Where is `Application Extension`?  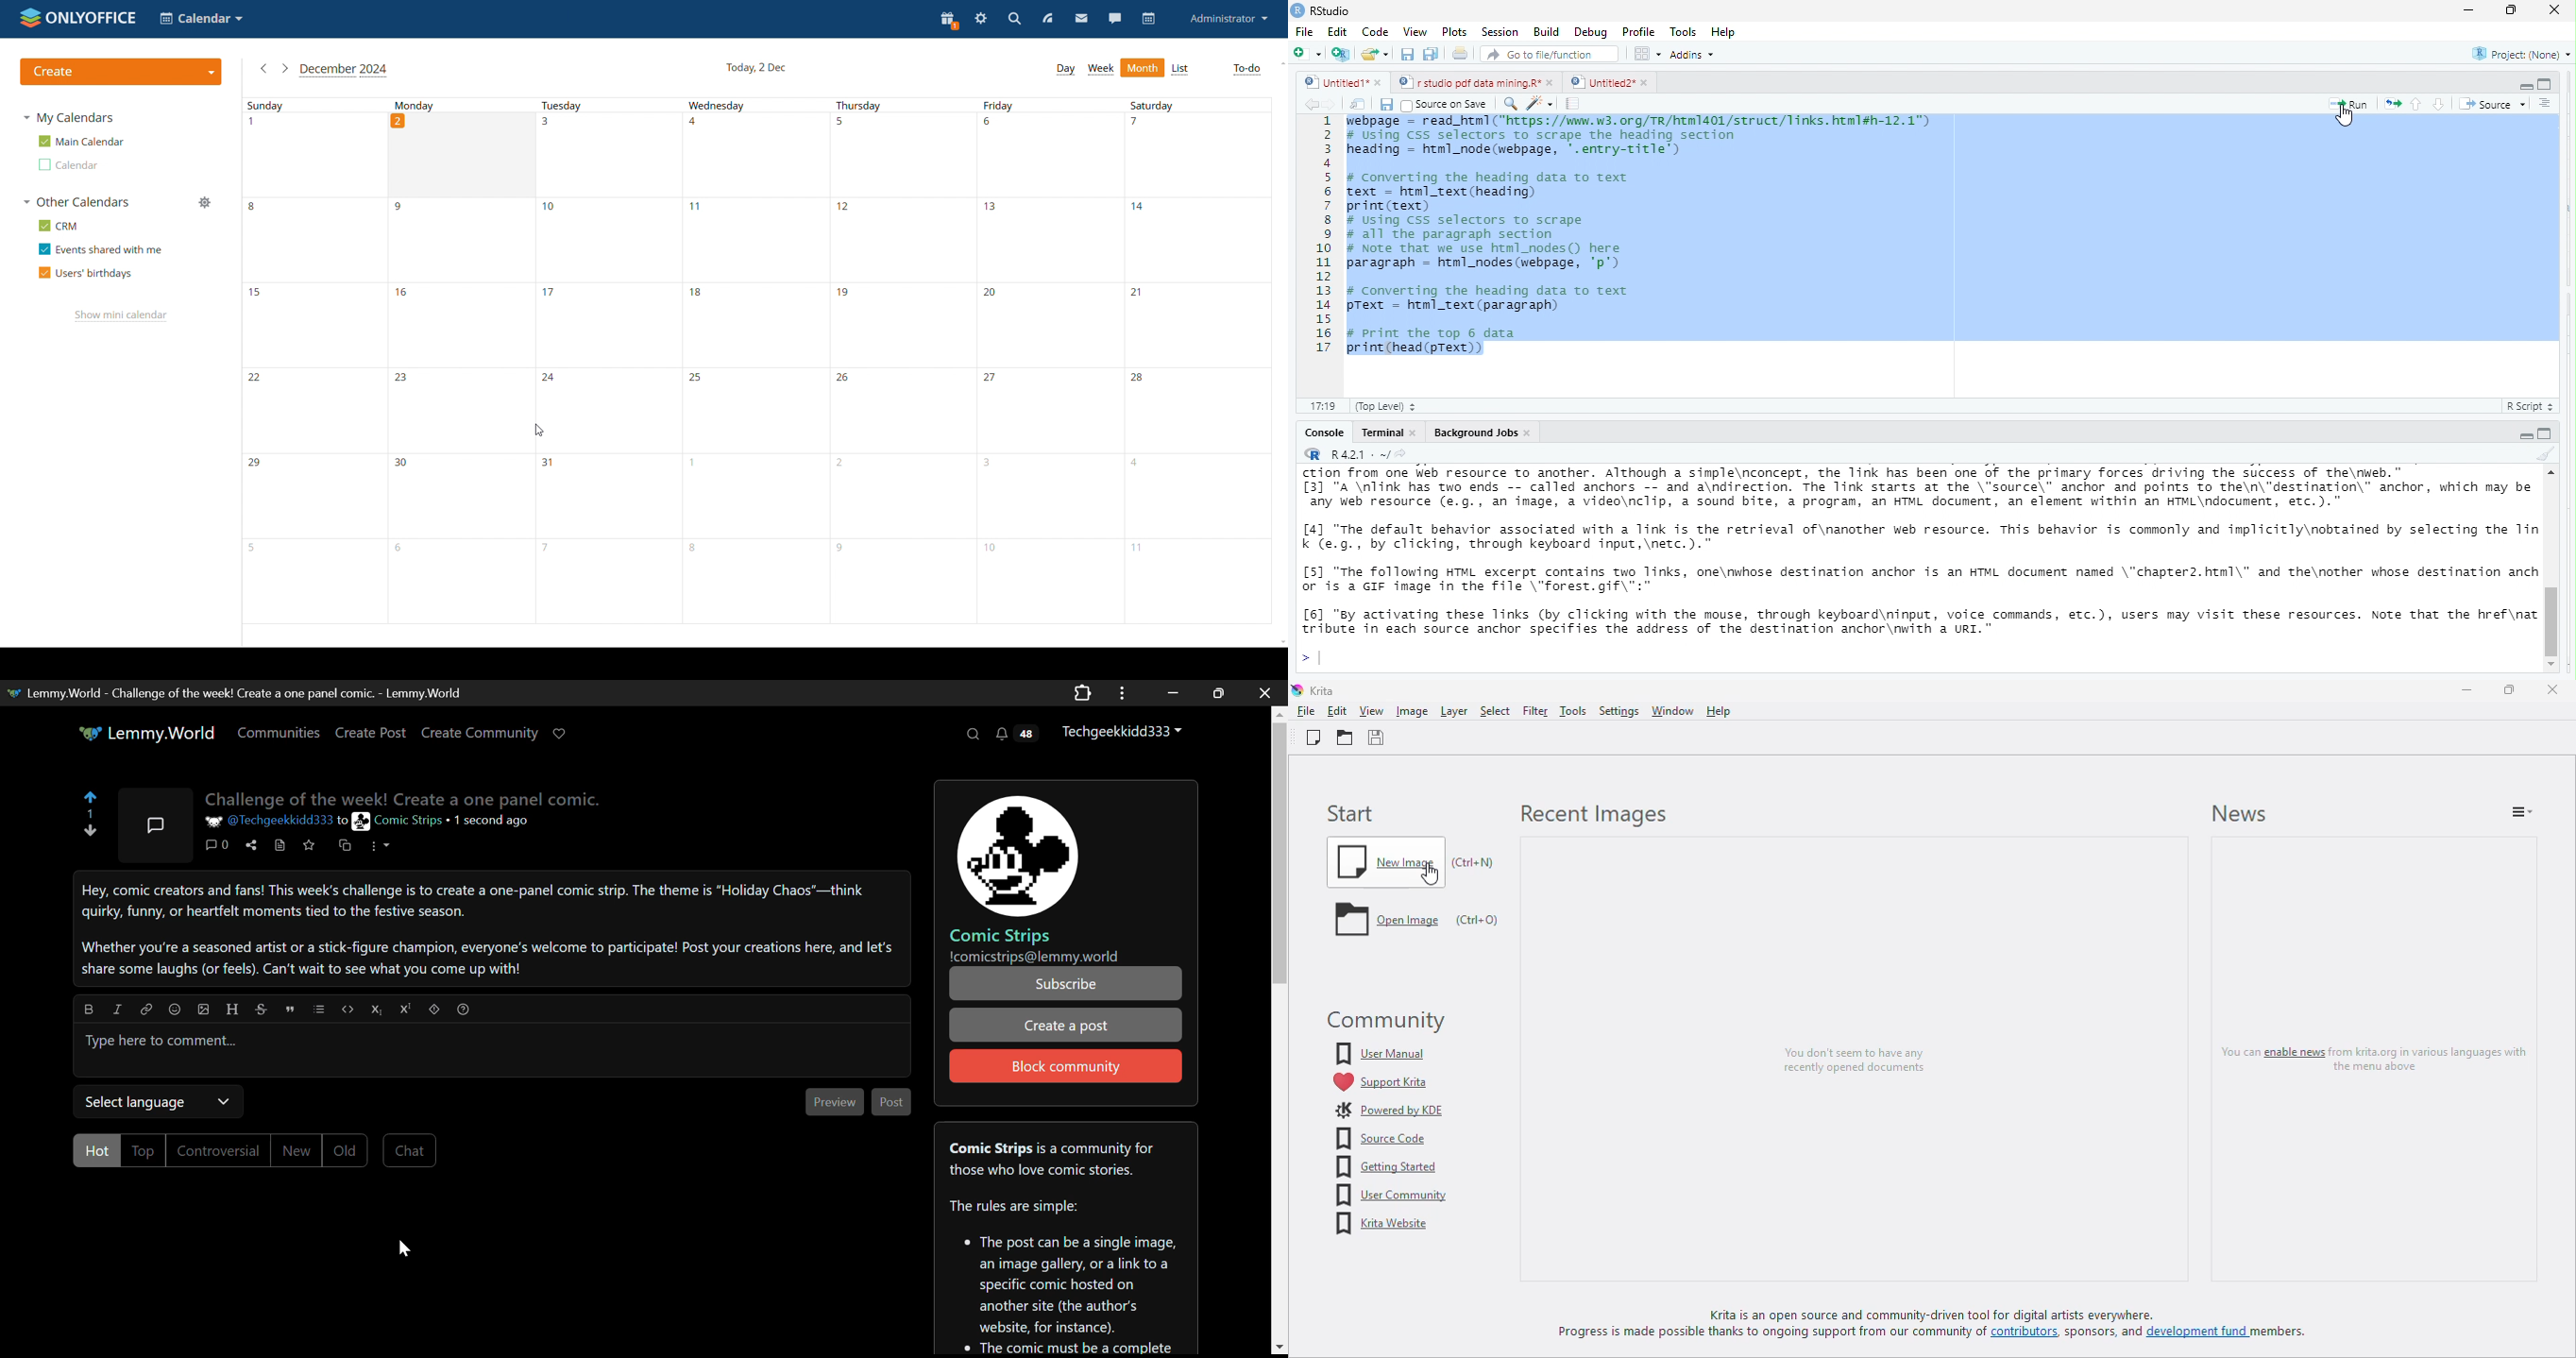
Application Extension is located at coordinates (1085, 691).